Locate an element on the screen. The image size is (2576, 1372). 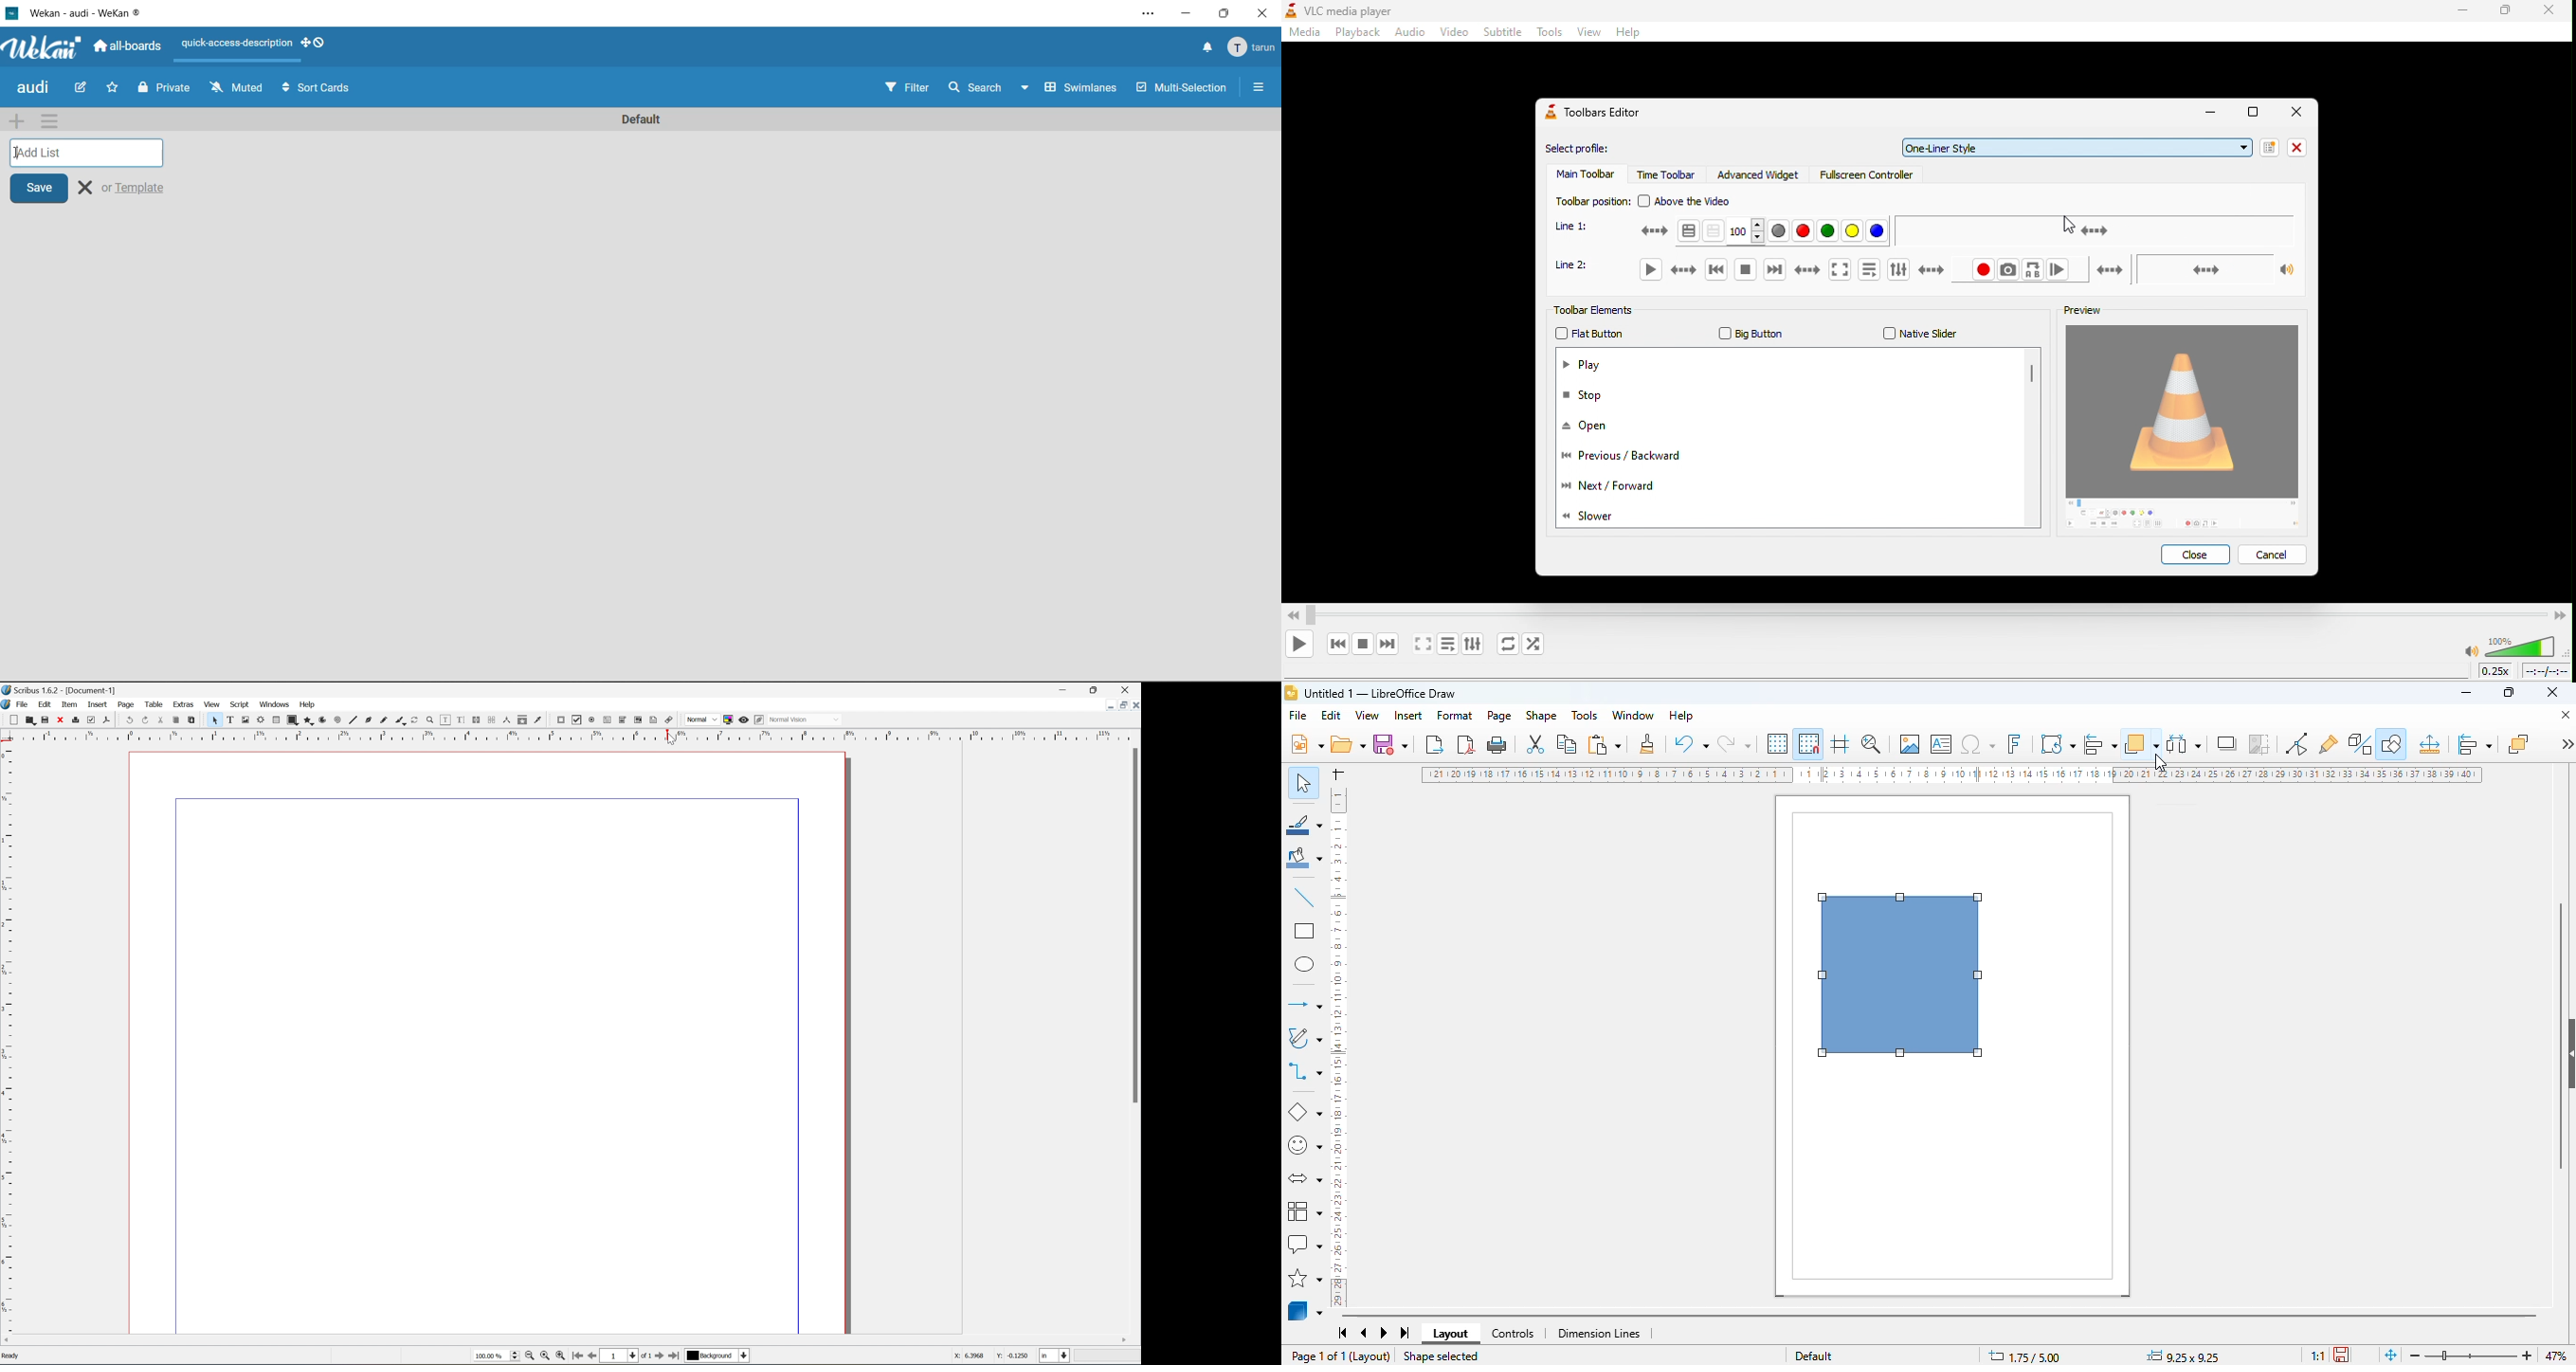
insert line is located at coordinates (1304, 897).